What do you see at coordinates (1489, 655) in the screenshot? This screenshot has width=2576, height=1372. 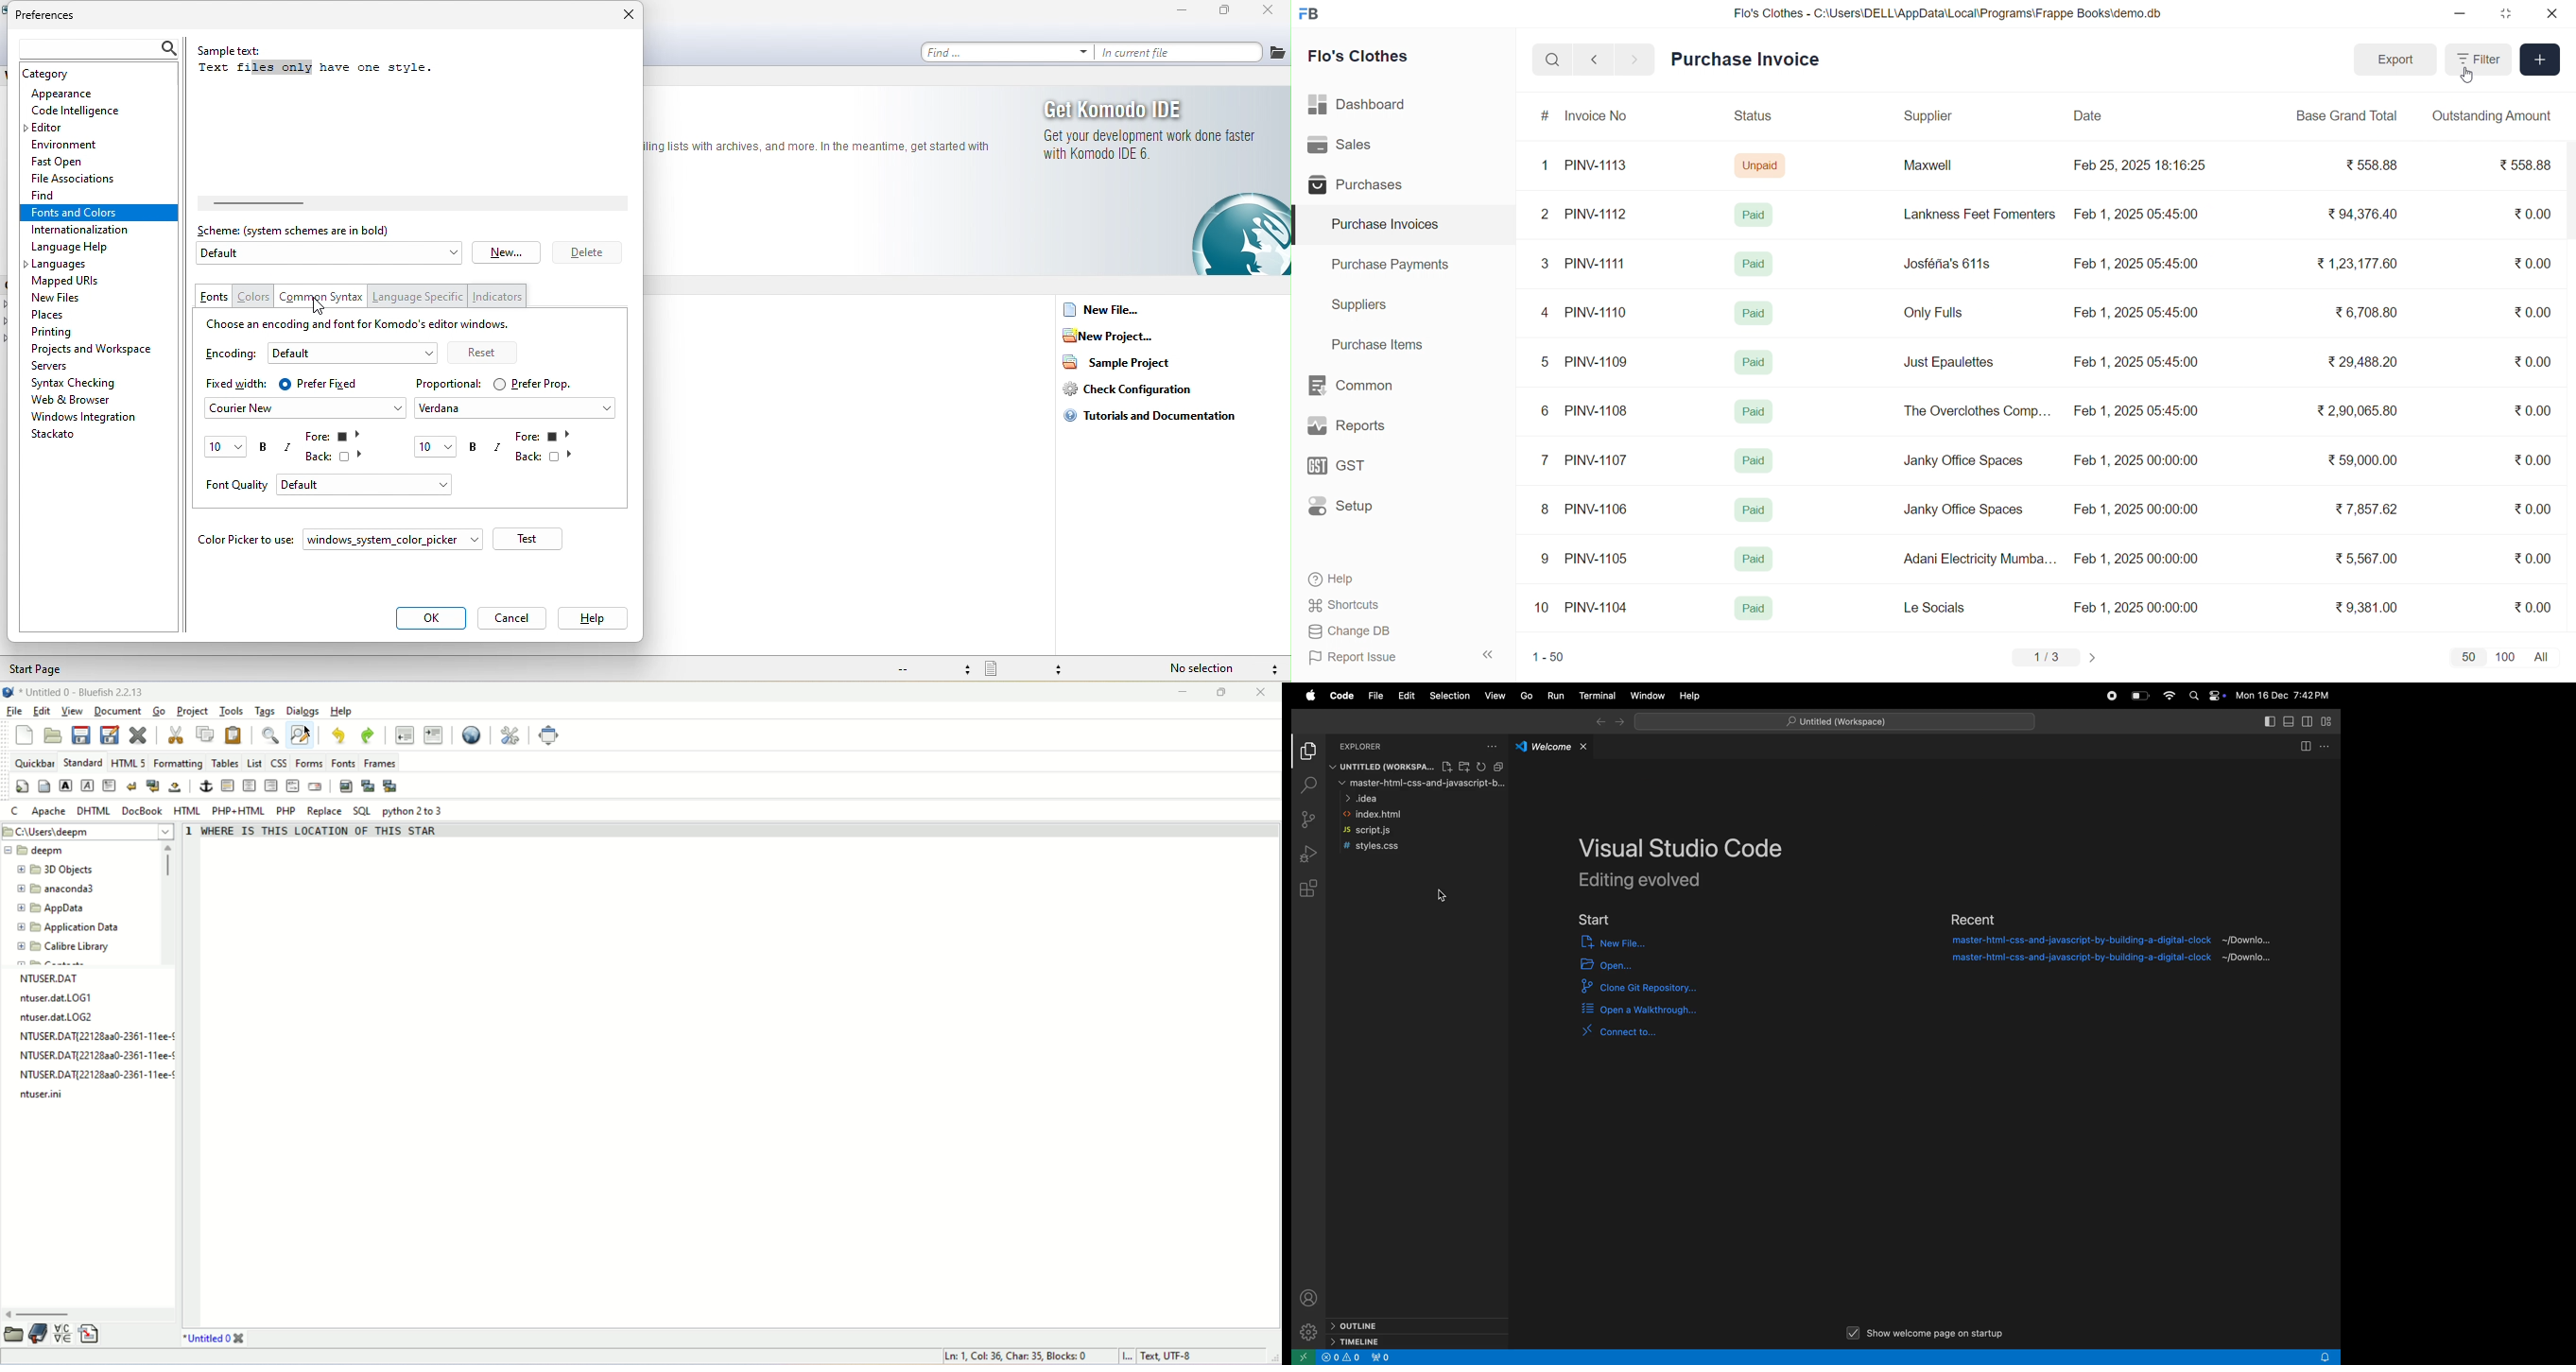 I see `collapse sidebar` at bounding box center [1489, 655].